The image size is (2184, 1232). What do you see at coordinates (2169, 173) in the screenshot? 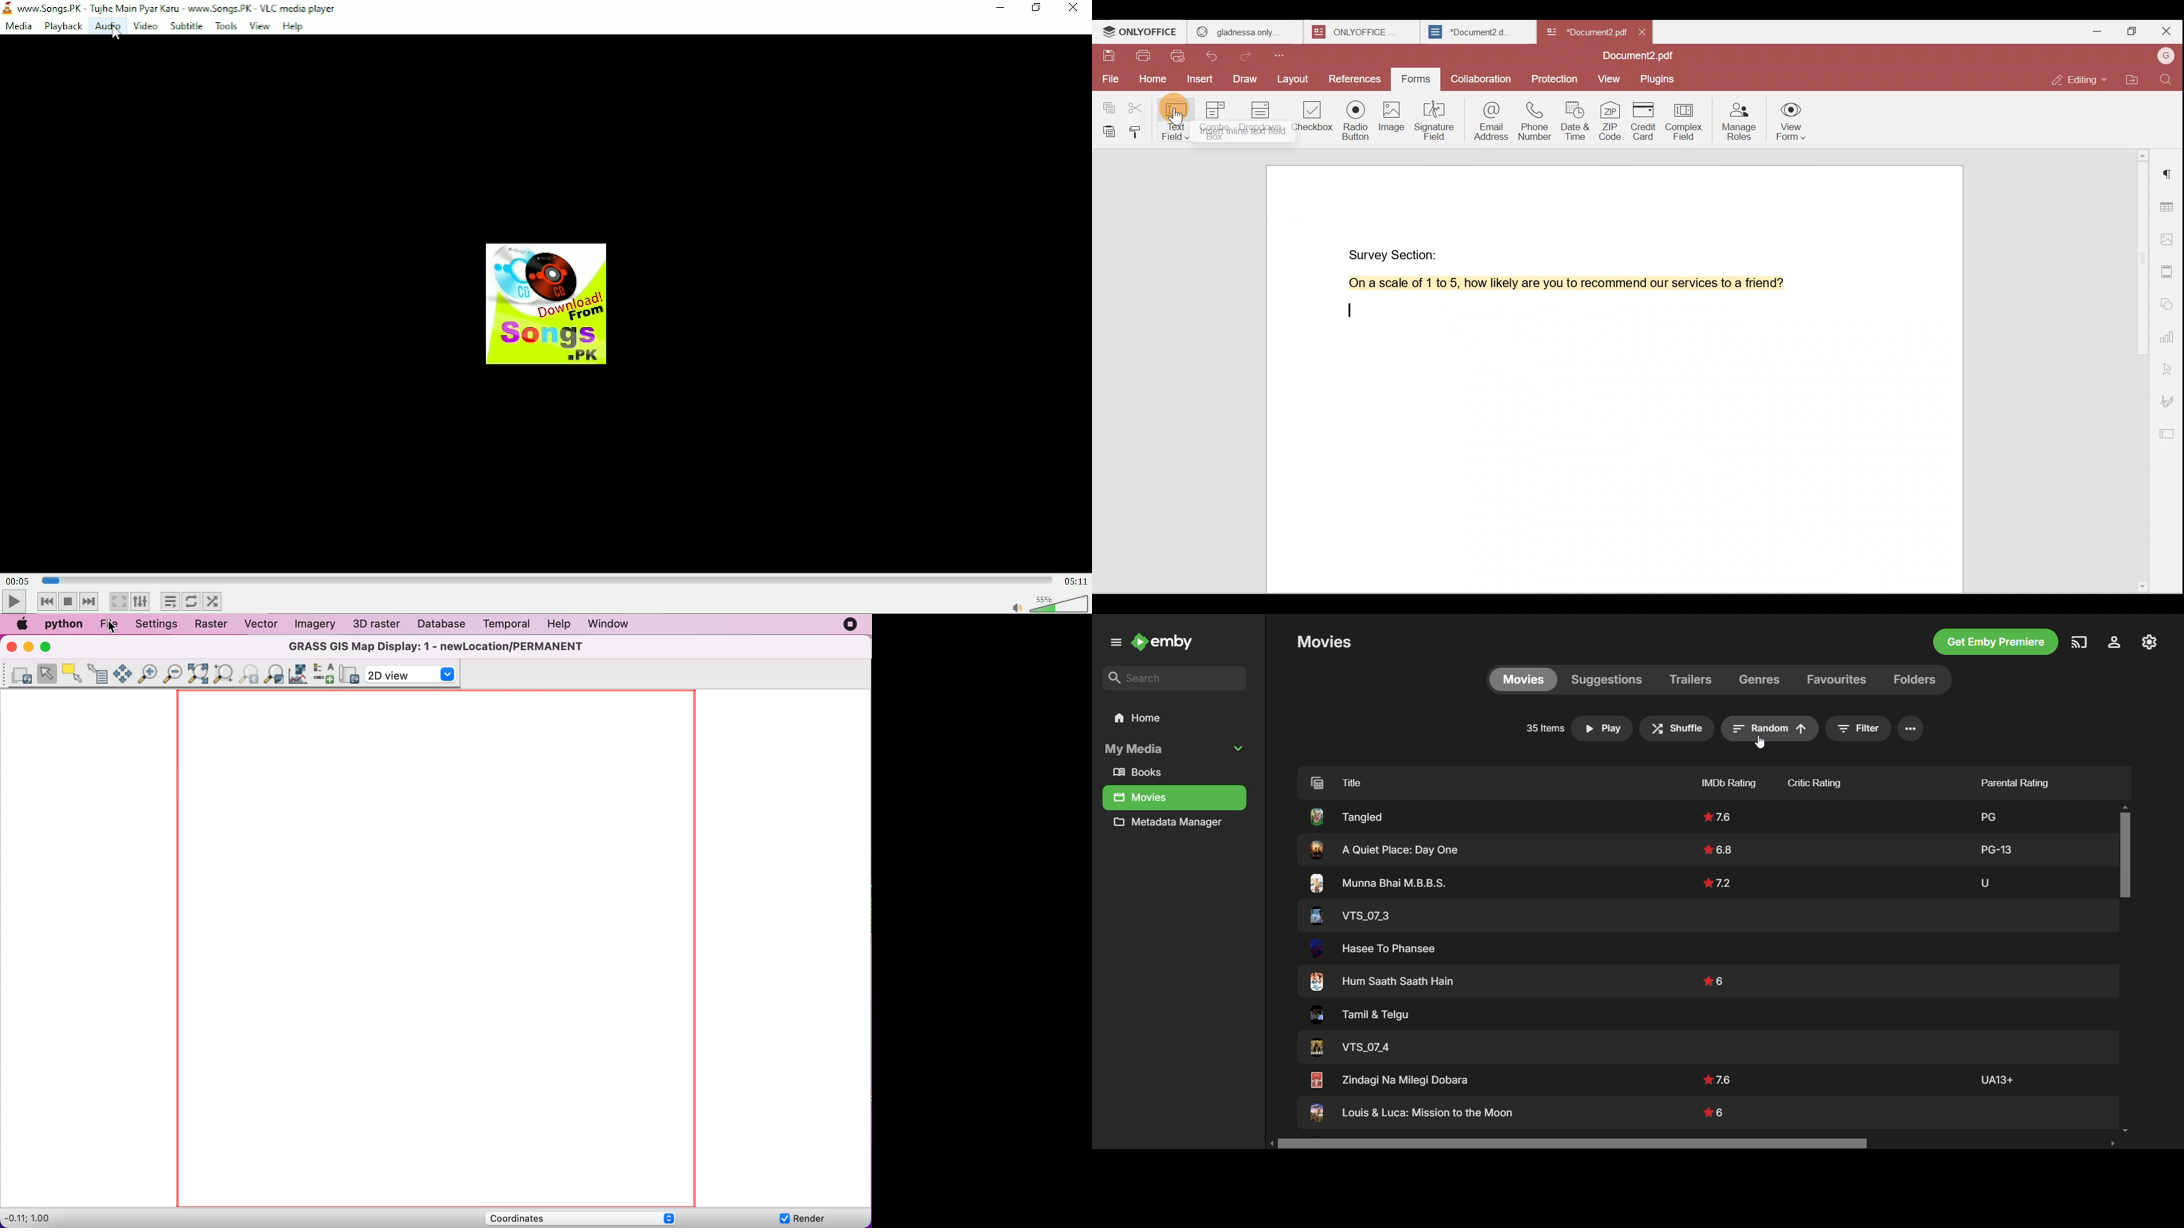
I see `Paragraph settings` at bounding box center [2169, 173].